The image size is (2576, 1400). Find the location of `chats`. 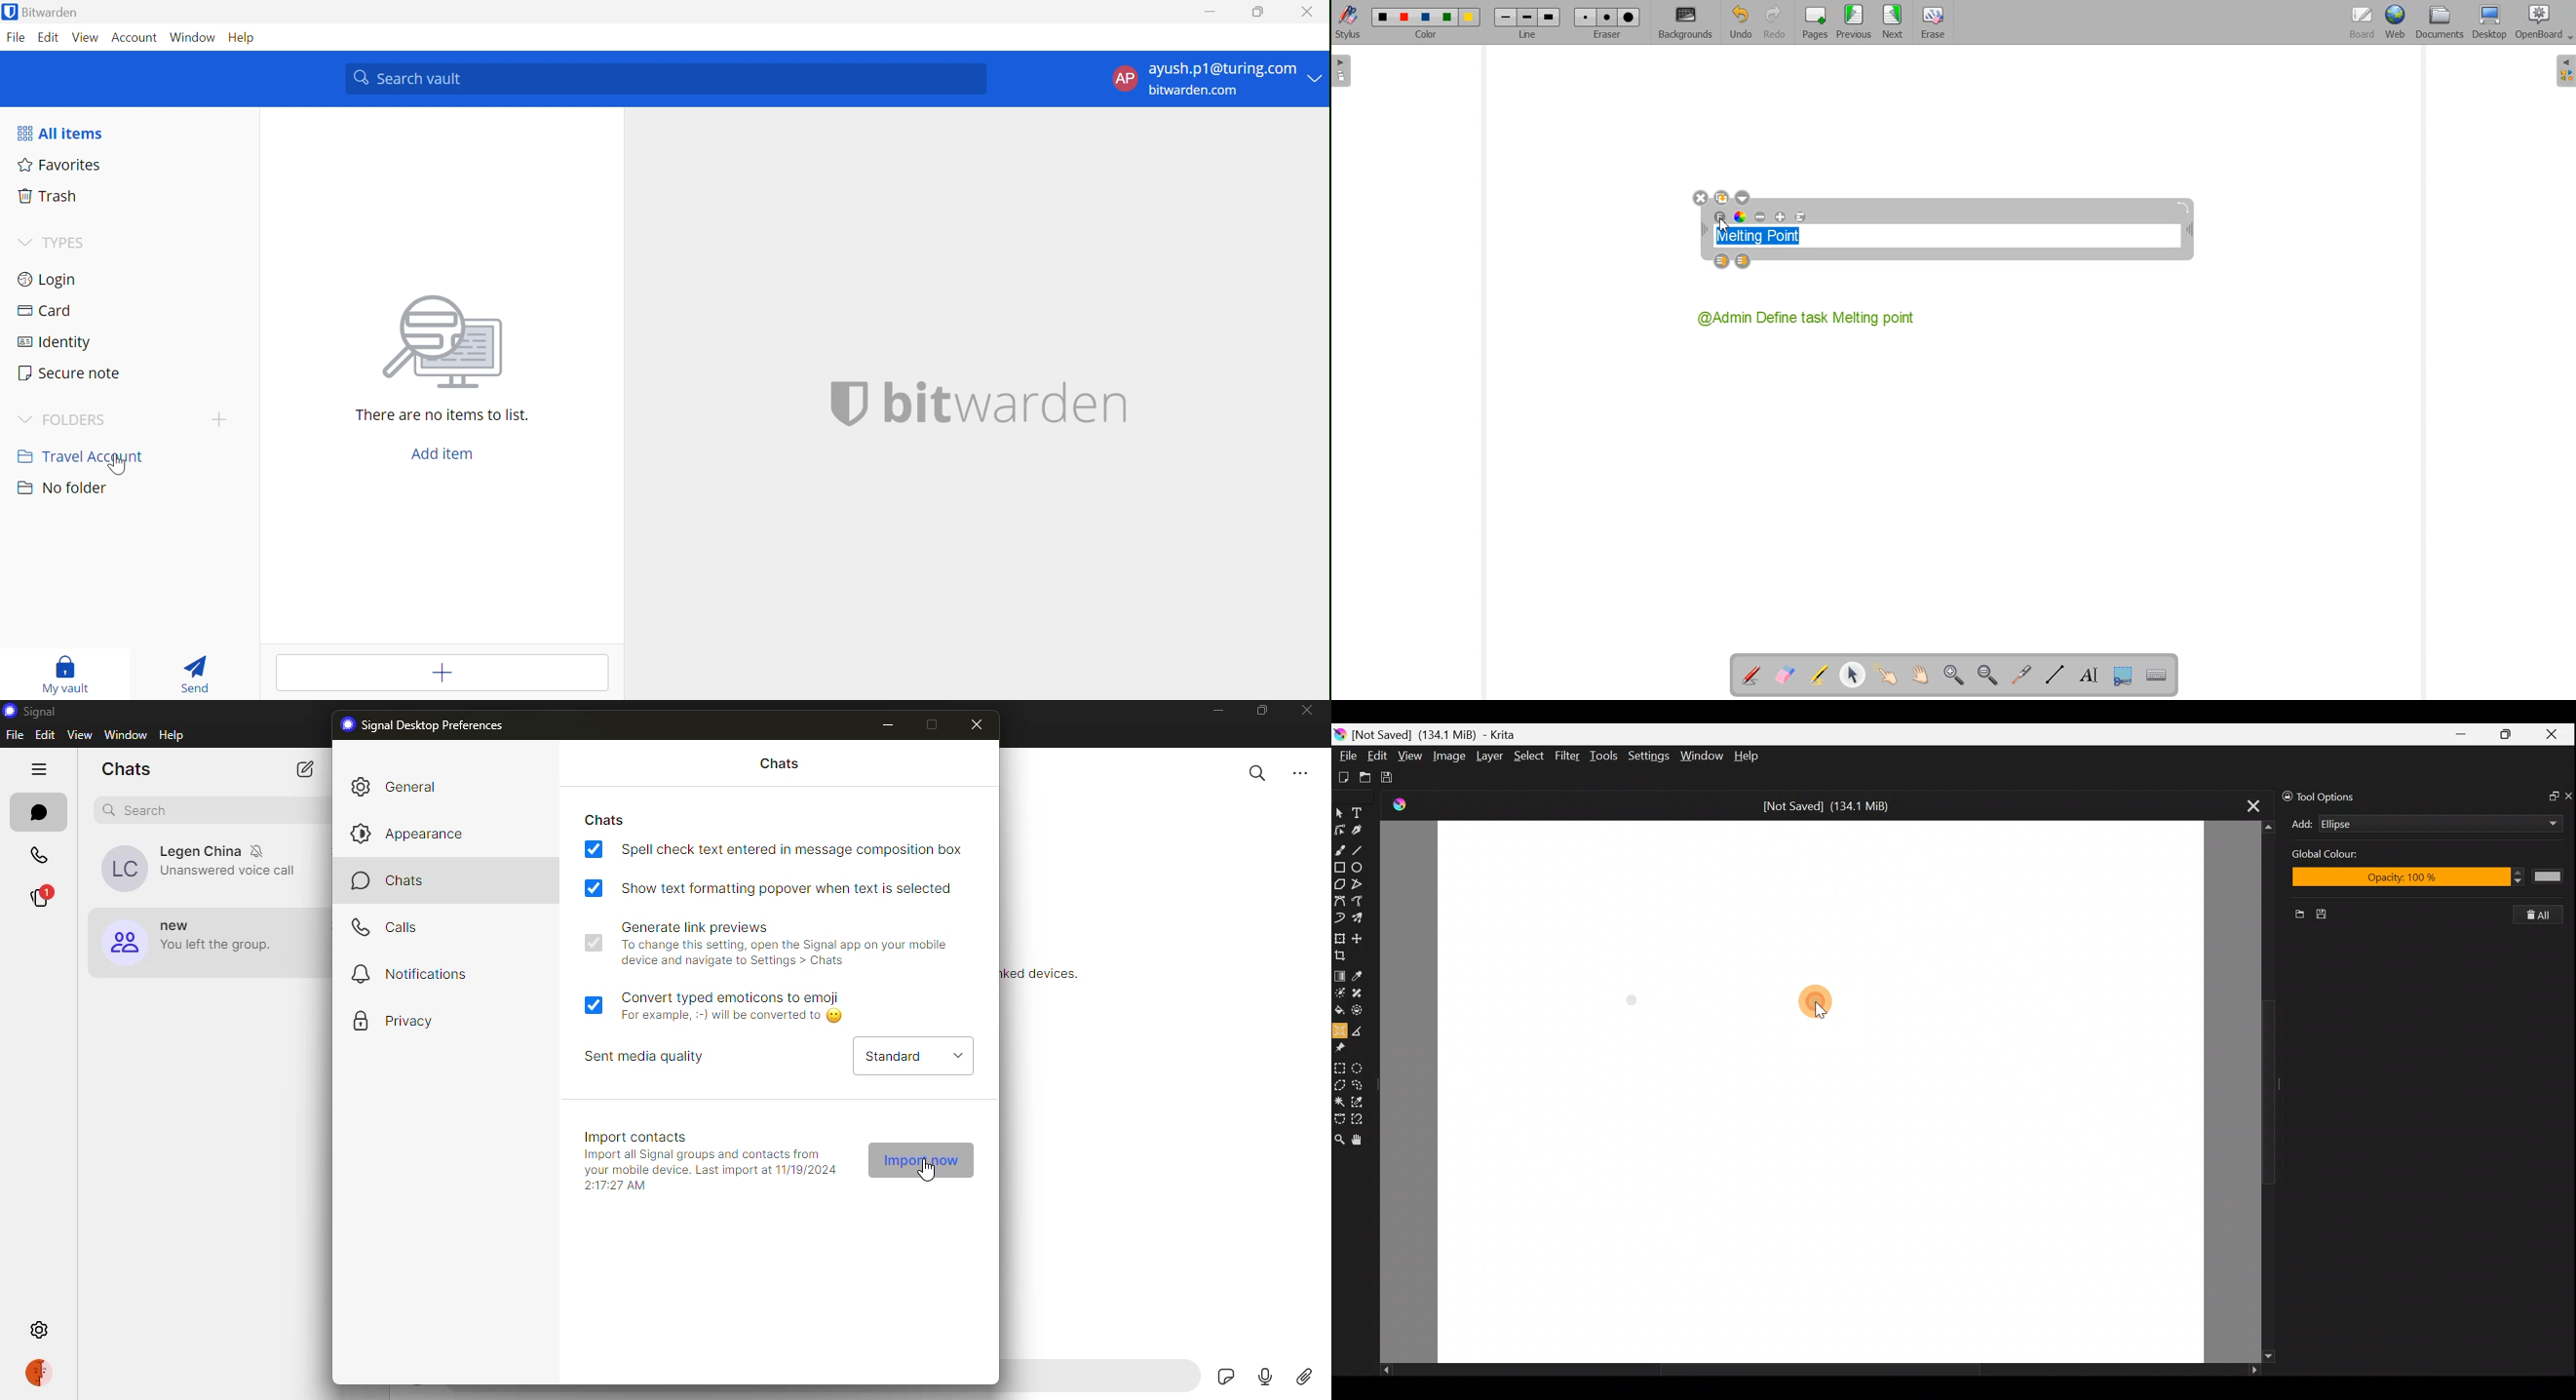

chats is located at coordinates (396, 881).